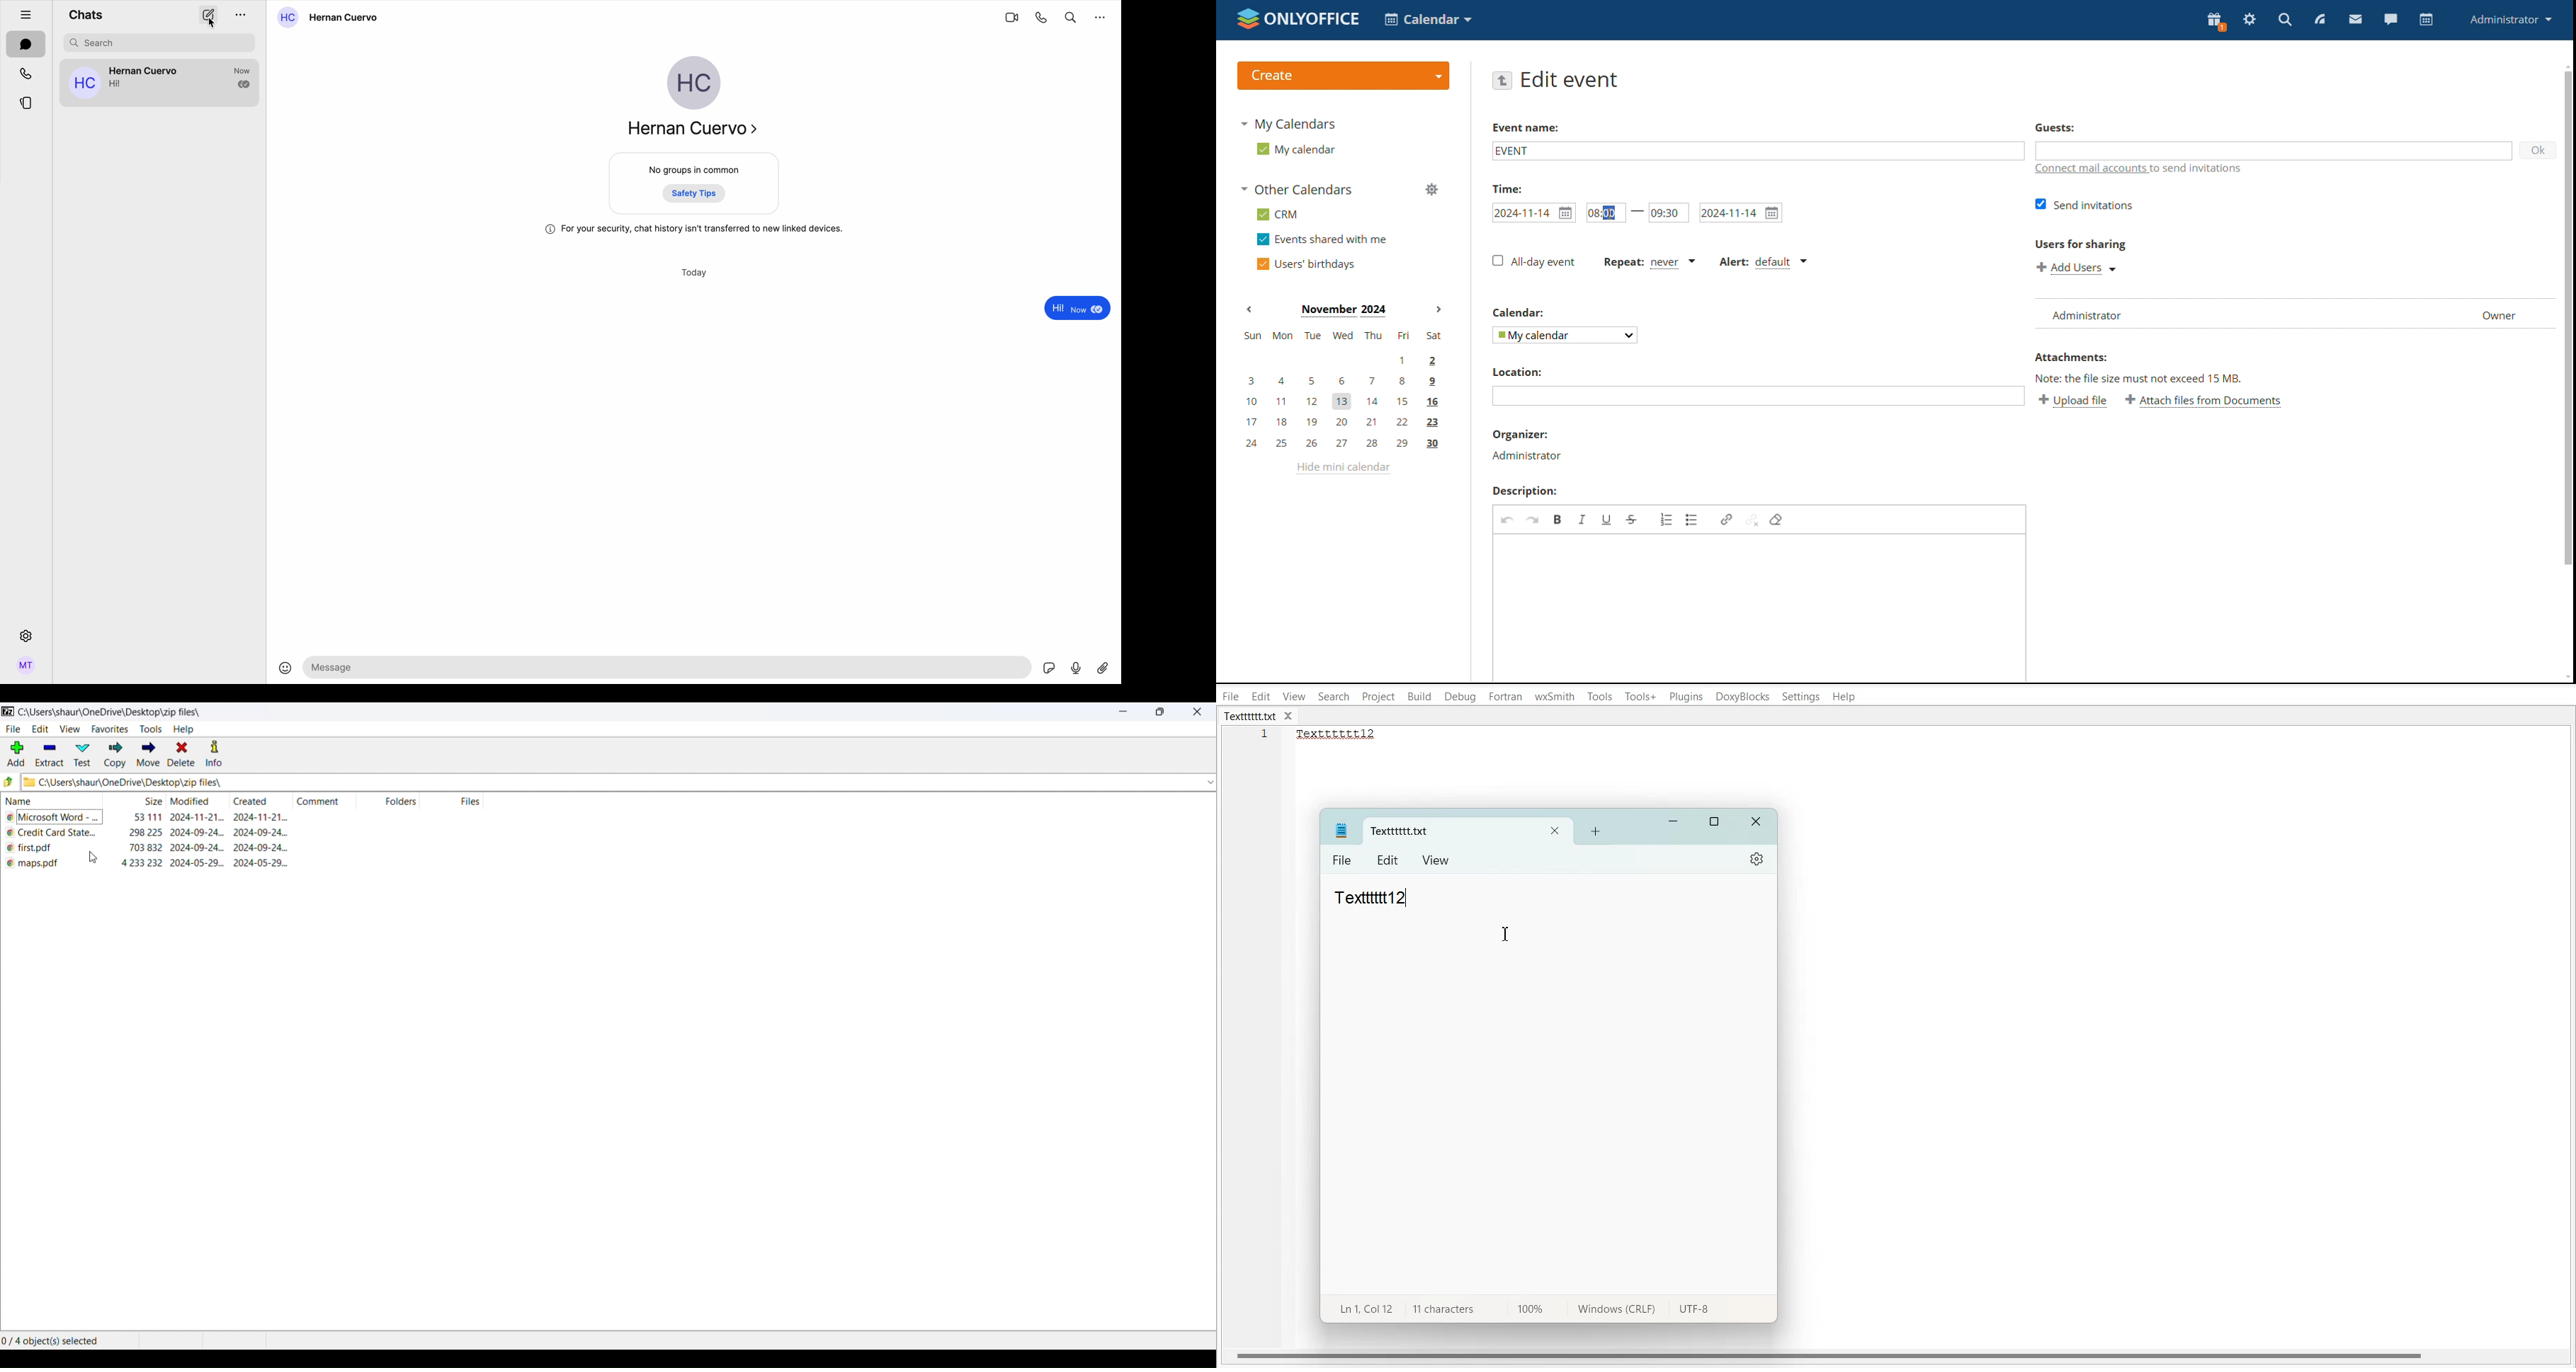  What do you see at coordinates (1777, 519) in the screenshot?
I see `remove format` at bounding box center [1777, 519].